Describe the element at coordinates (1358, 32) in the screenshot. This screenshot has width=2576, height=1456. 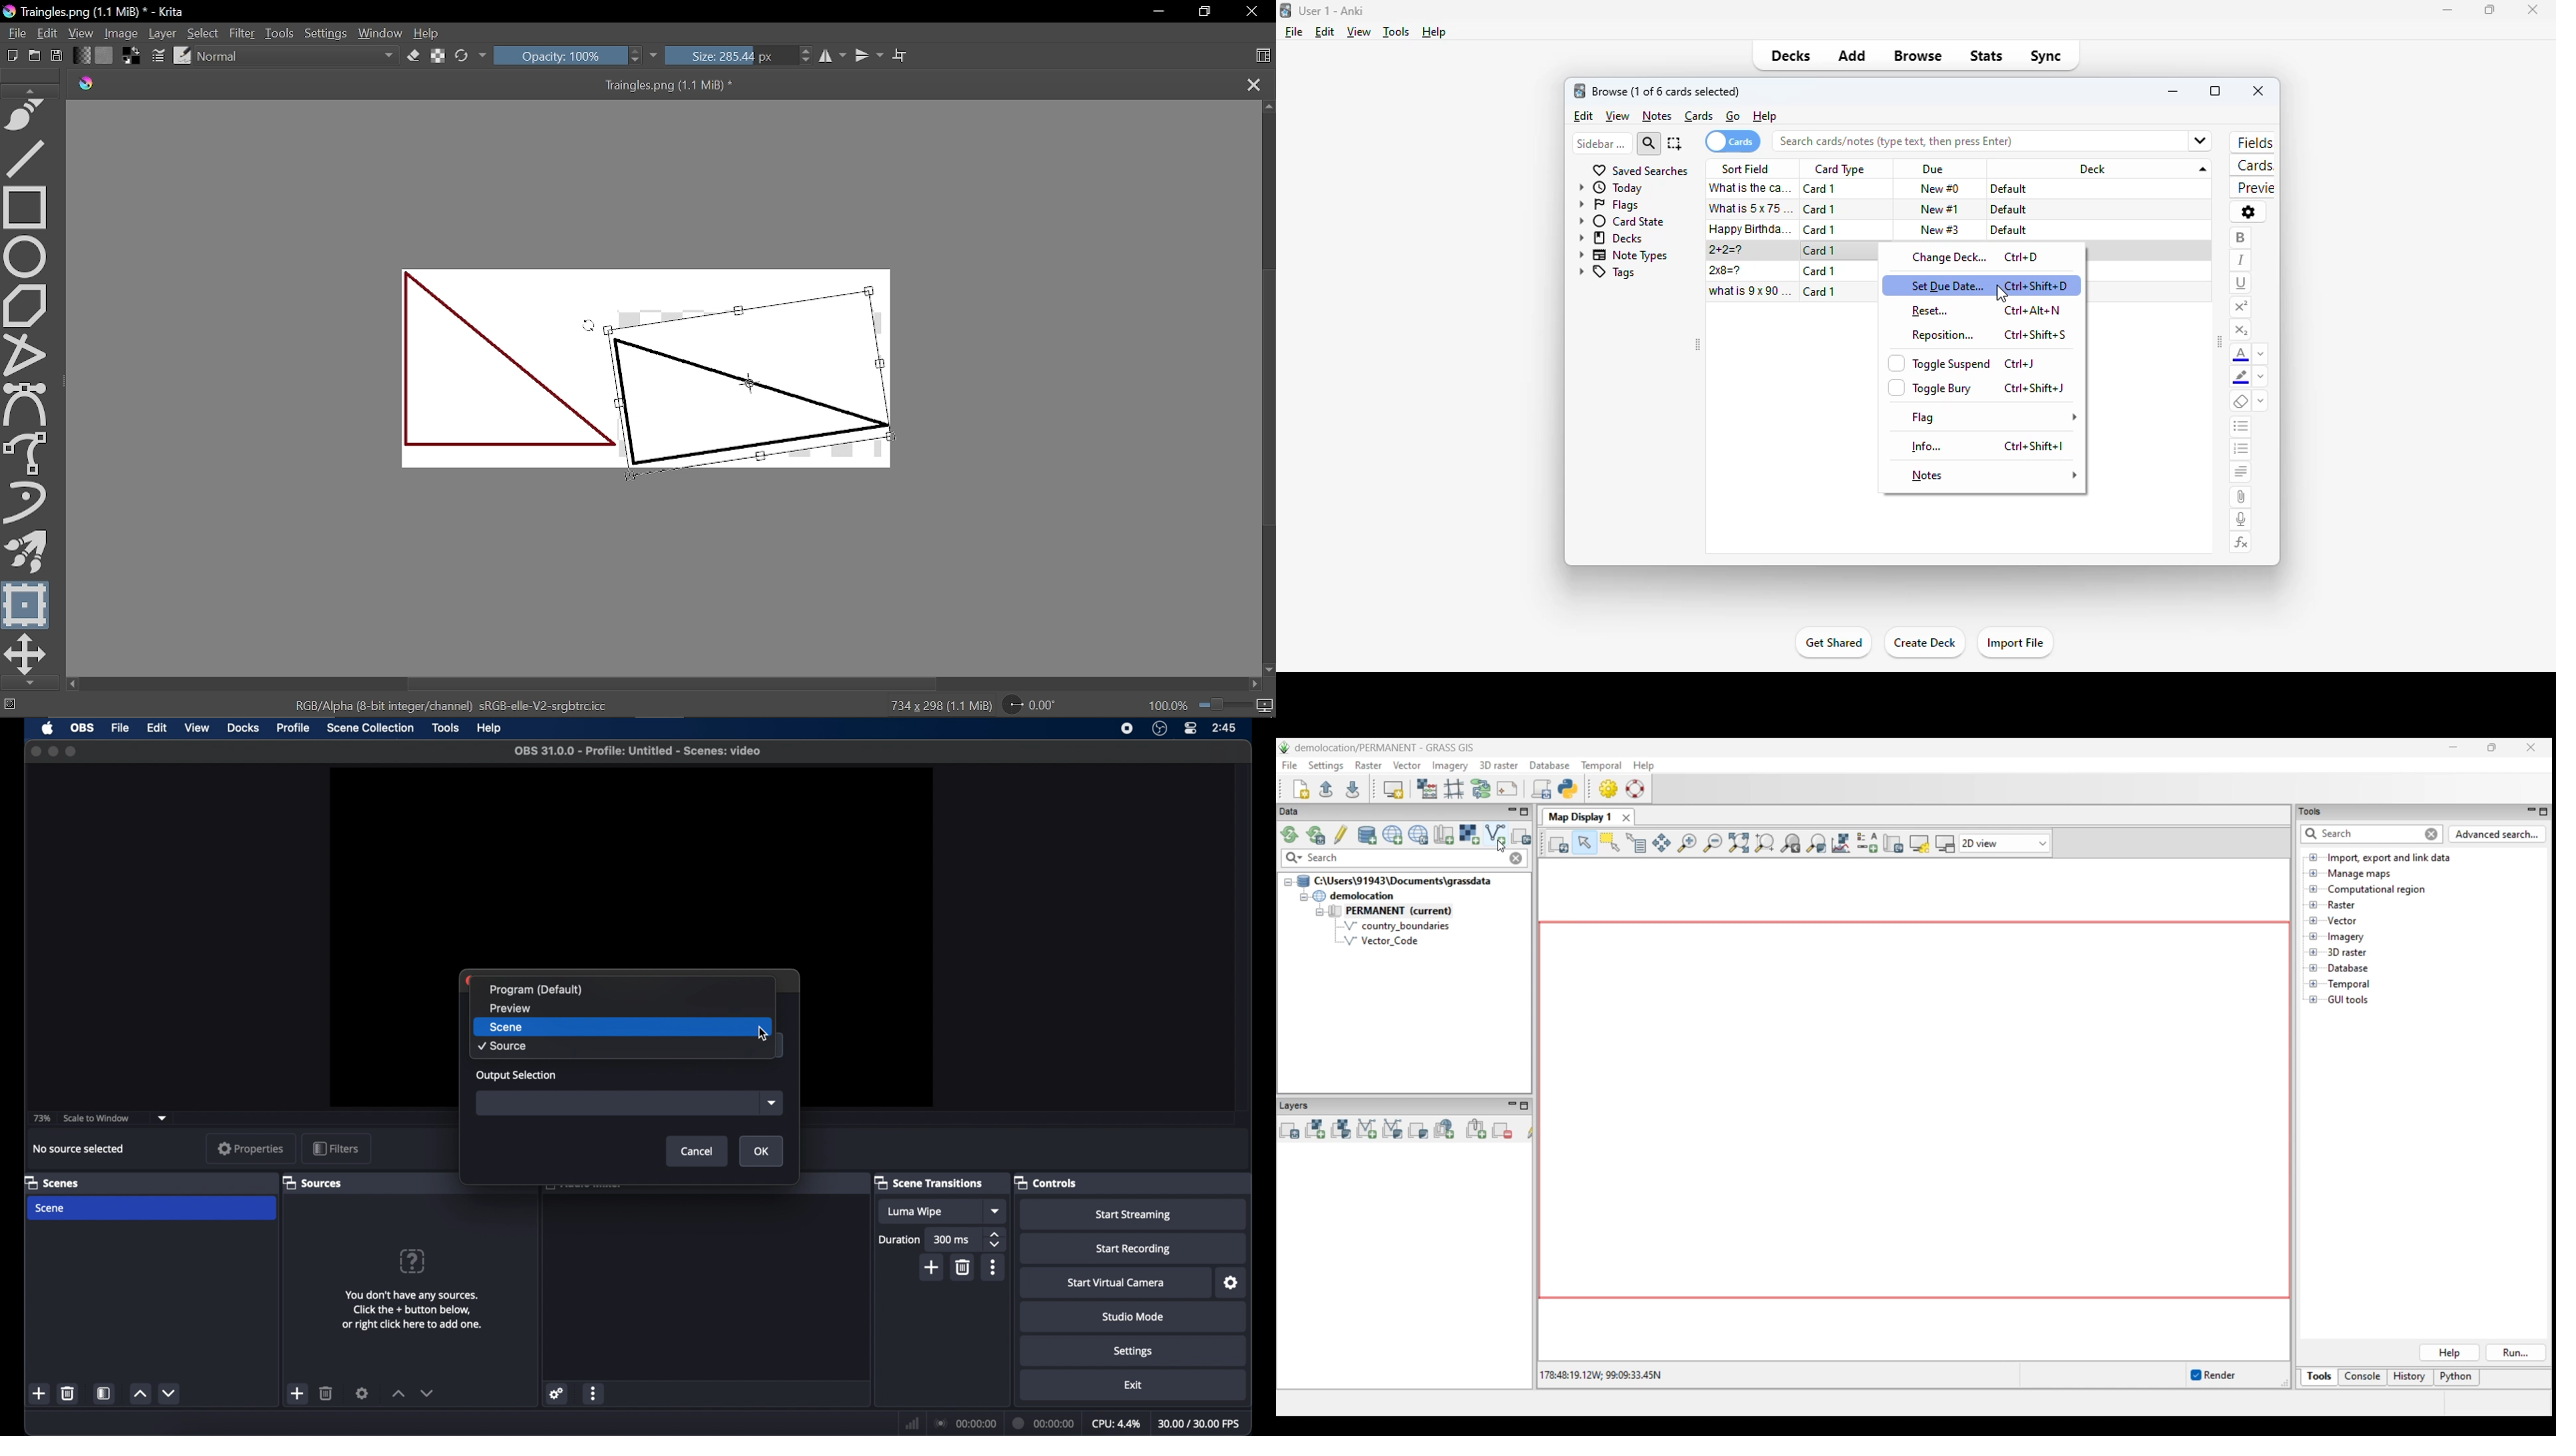
I see `view` at that location.